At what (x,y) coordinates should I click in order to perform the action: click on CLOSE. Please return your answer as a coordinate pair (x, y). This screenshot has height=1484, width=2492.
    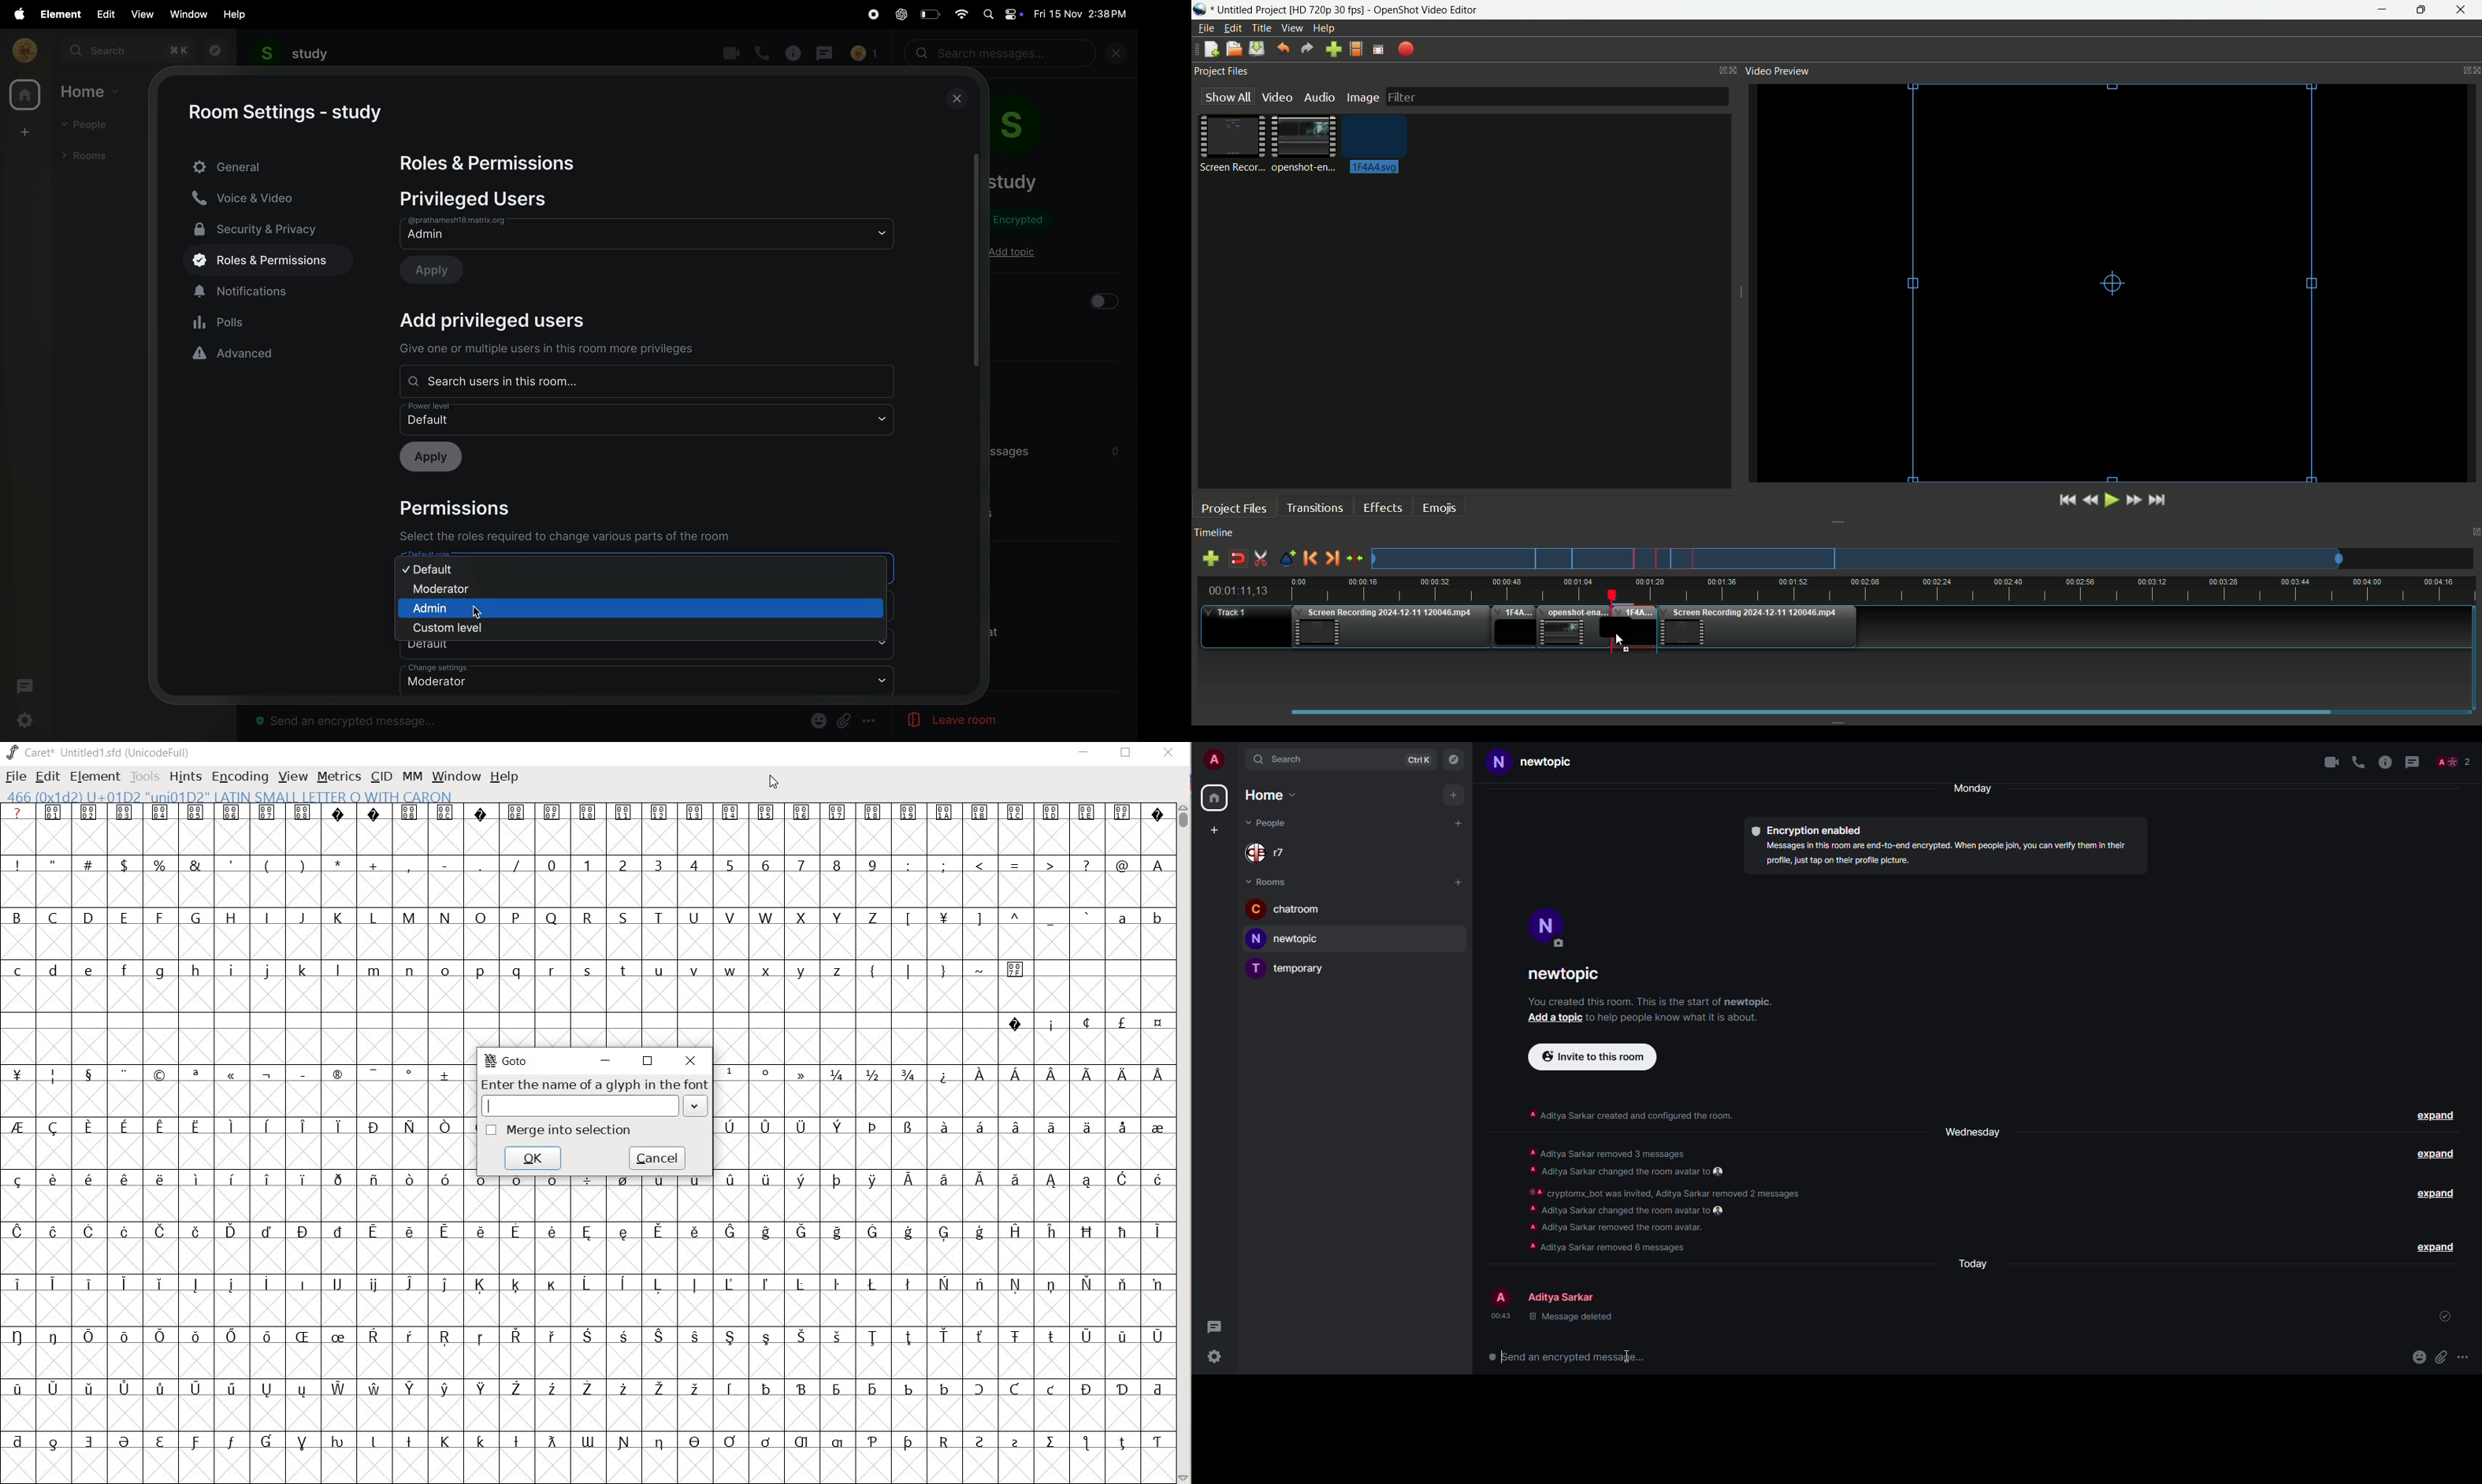
    Looking at the image, I should click on (691, 1061).